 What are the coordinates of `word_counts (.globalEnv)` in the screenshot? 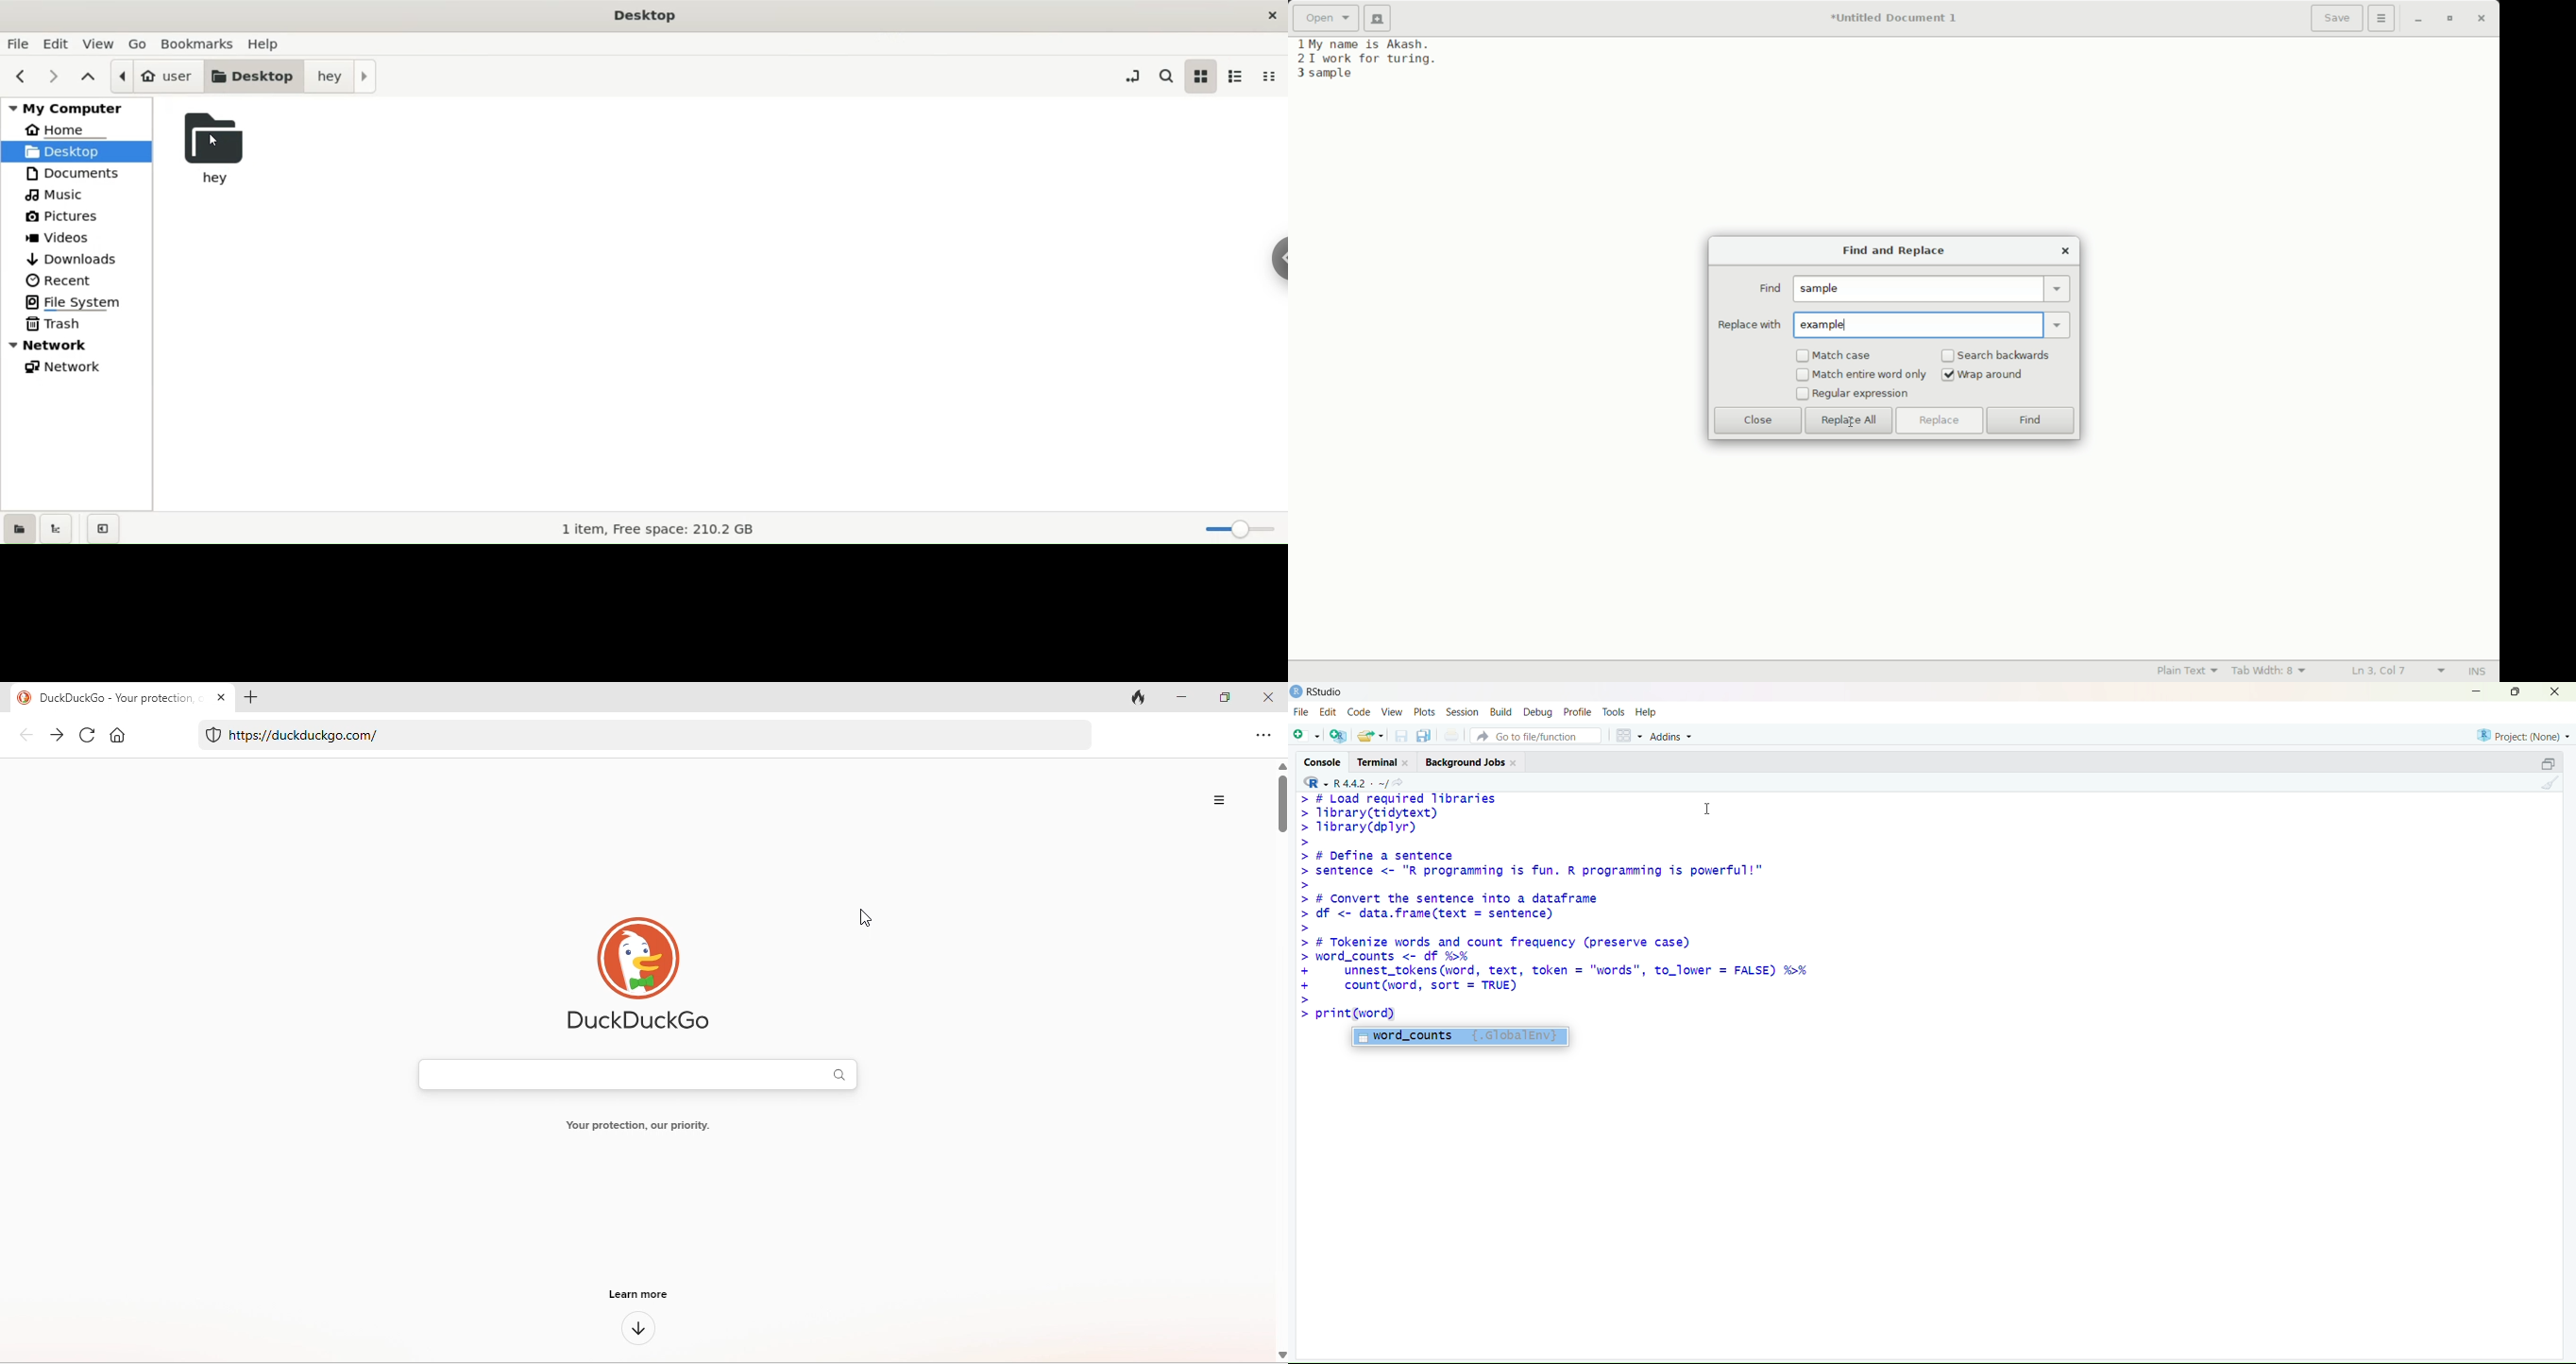 It's located at (1466, 1038).